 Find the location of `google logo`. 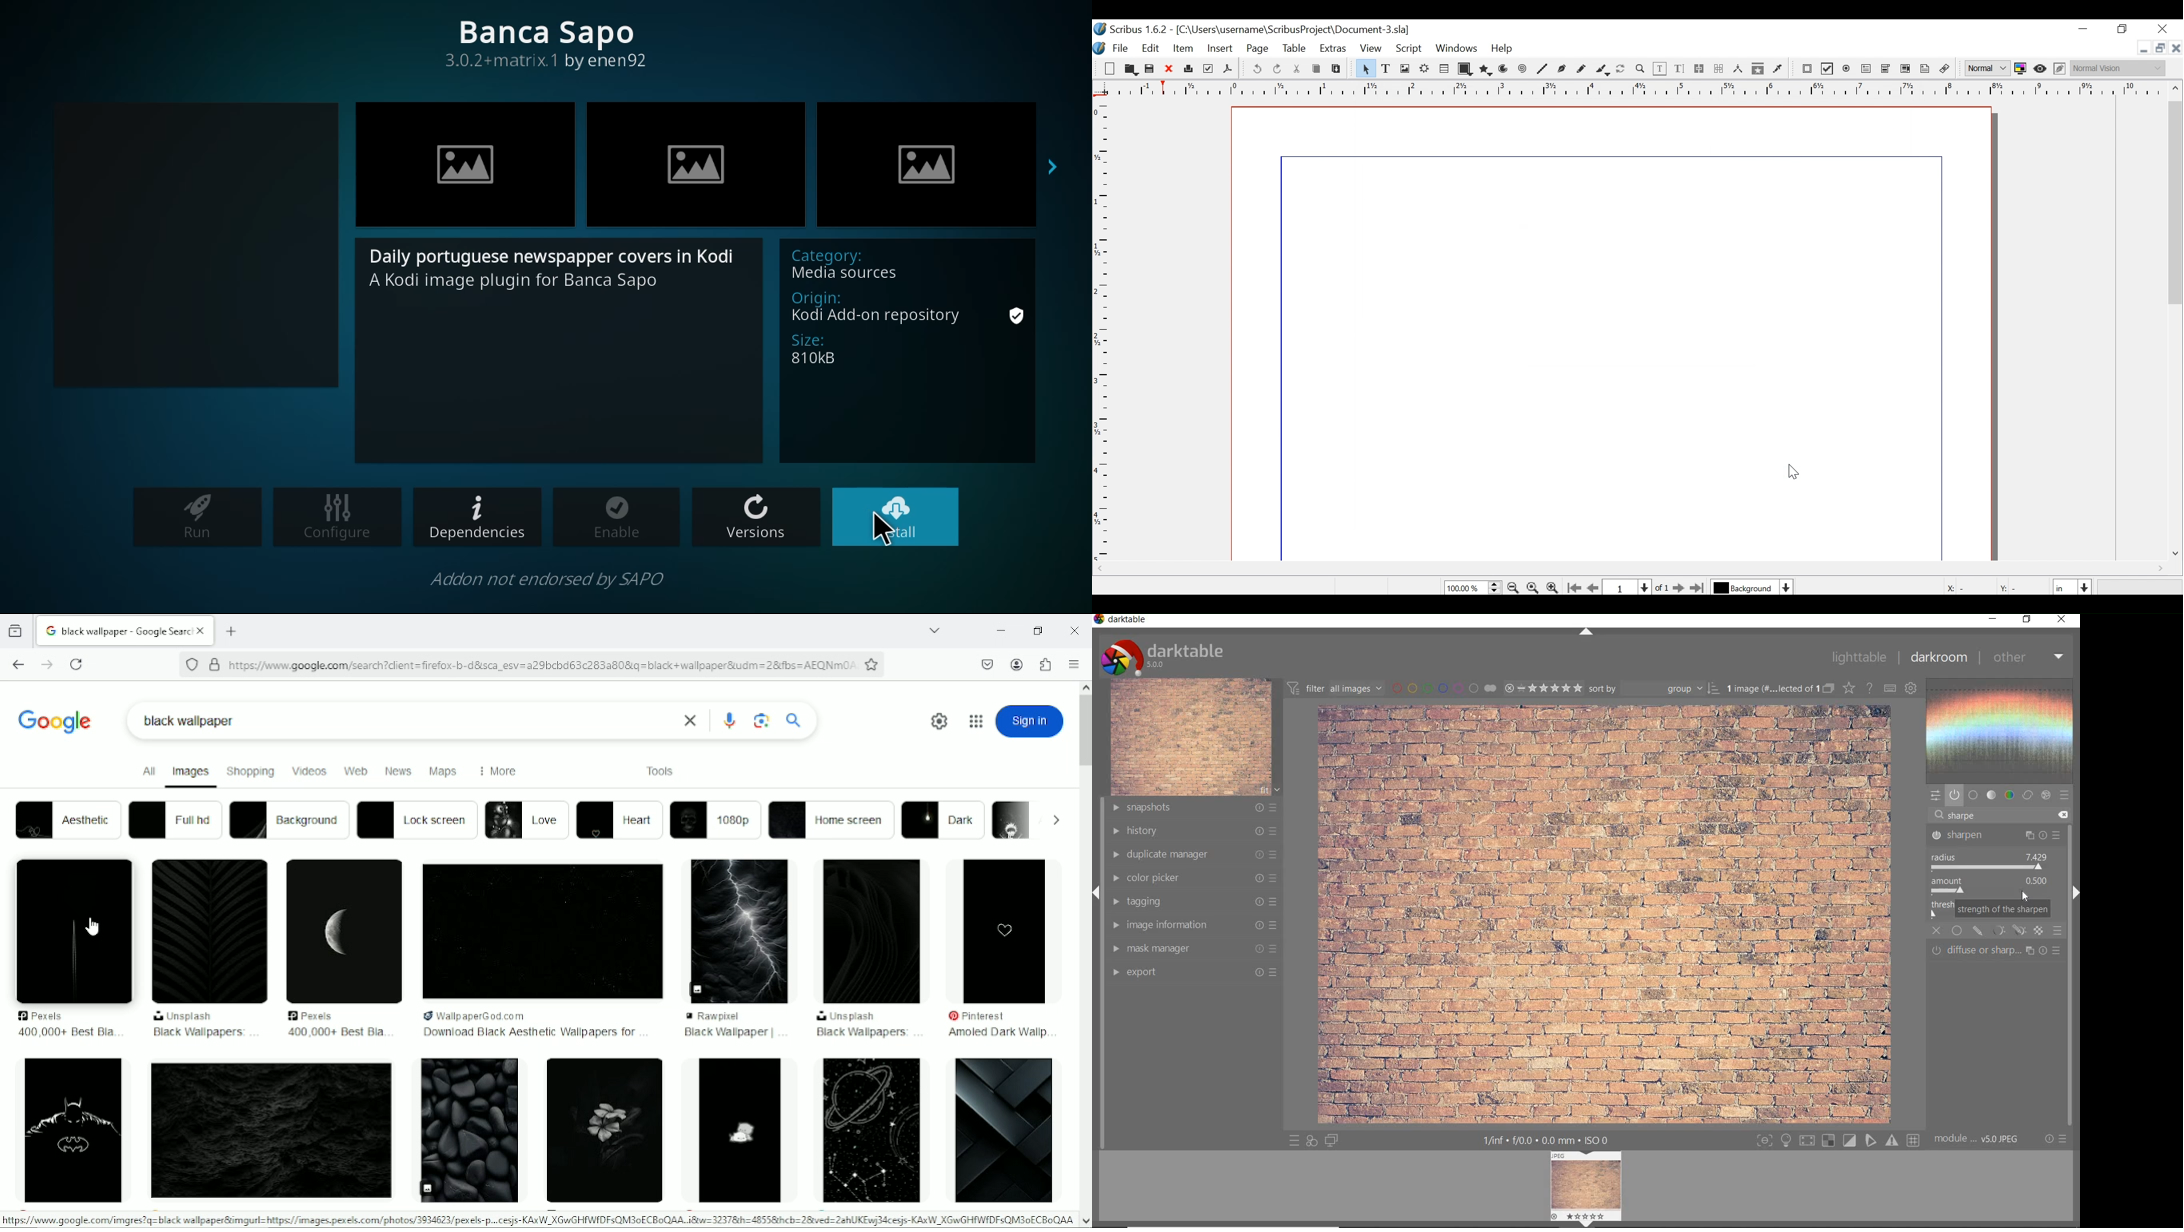

google logo is located at coordinates (50, 631).